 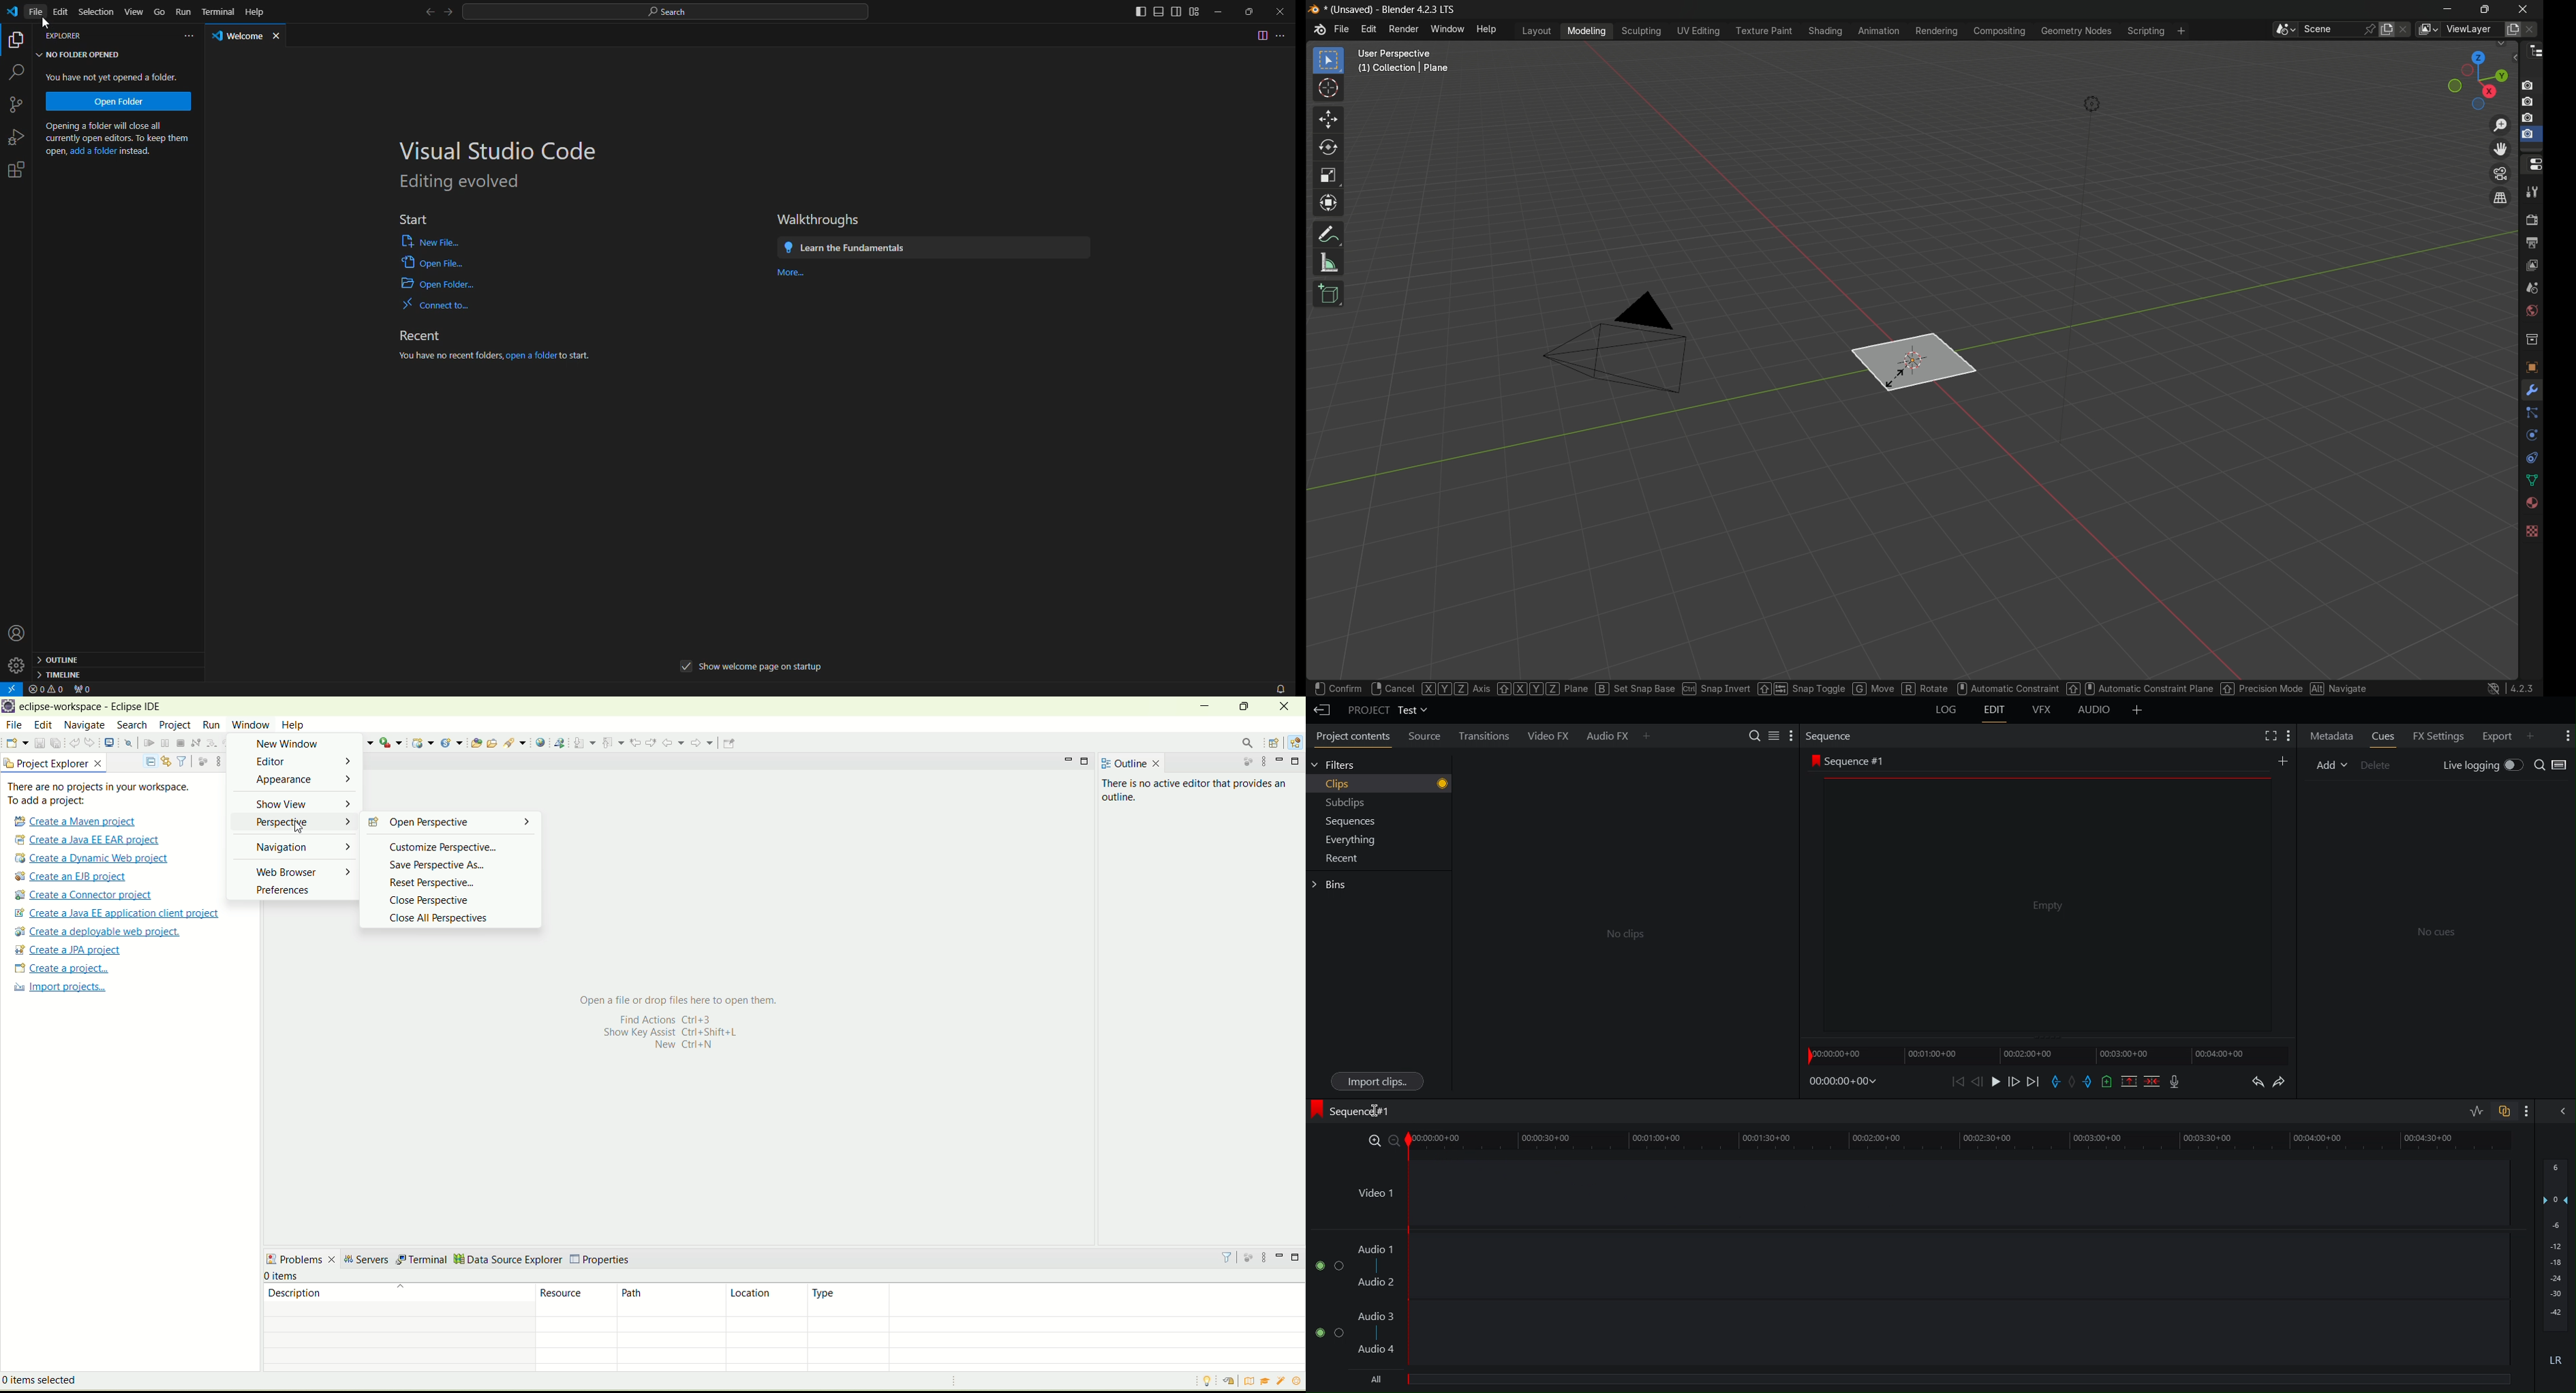 I want to click on views and more actions, so click(x=188, y=36).